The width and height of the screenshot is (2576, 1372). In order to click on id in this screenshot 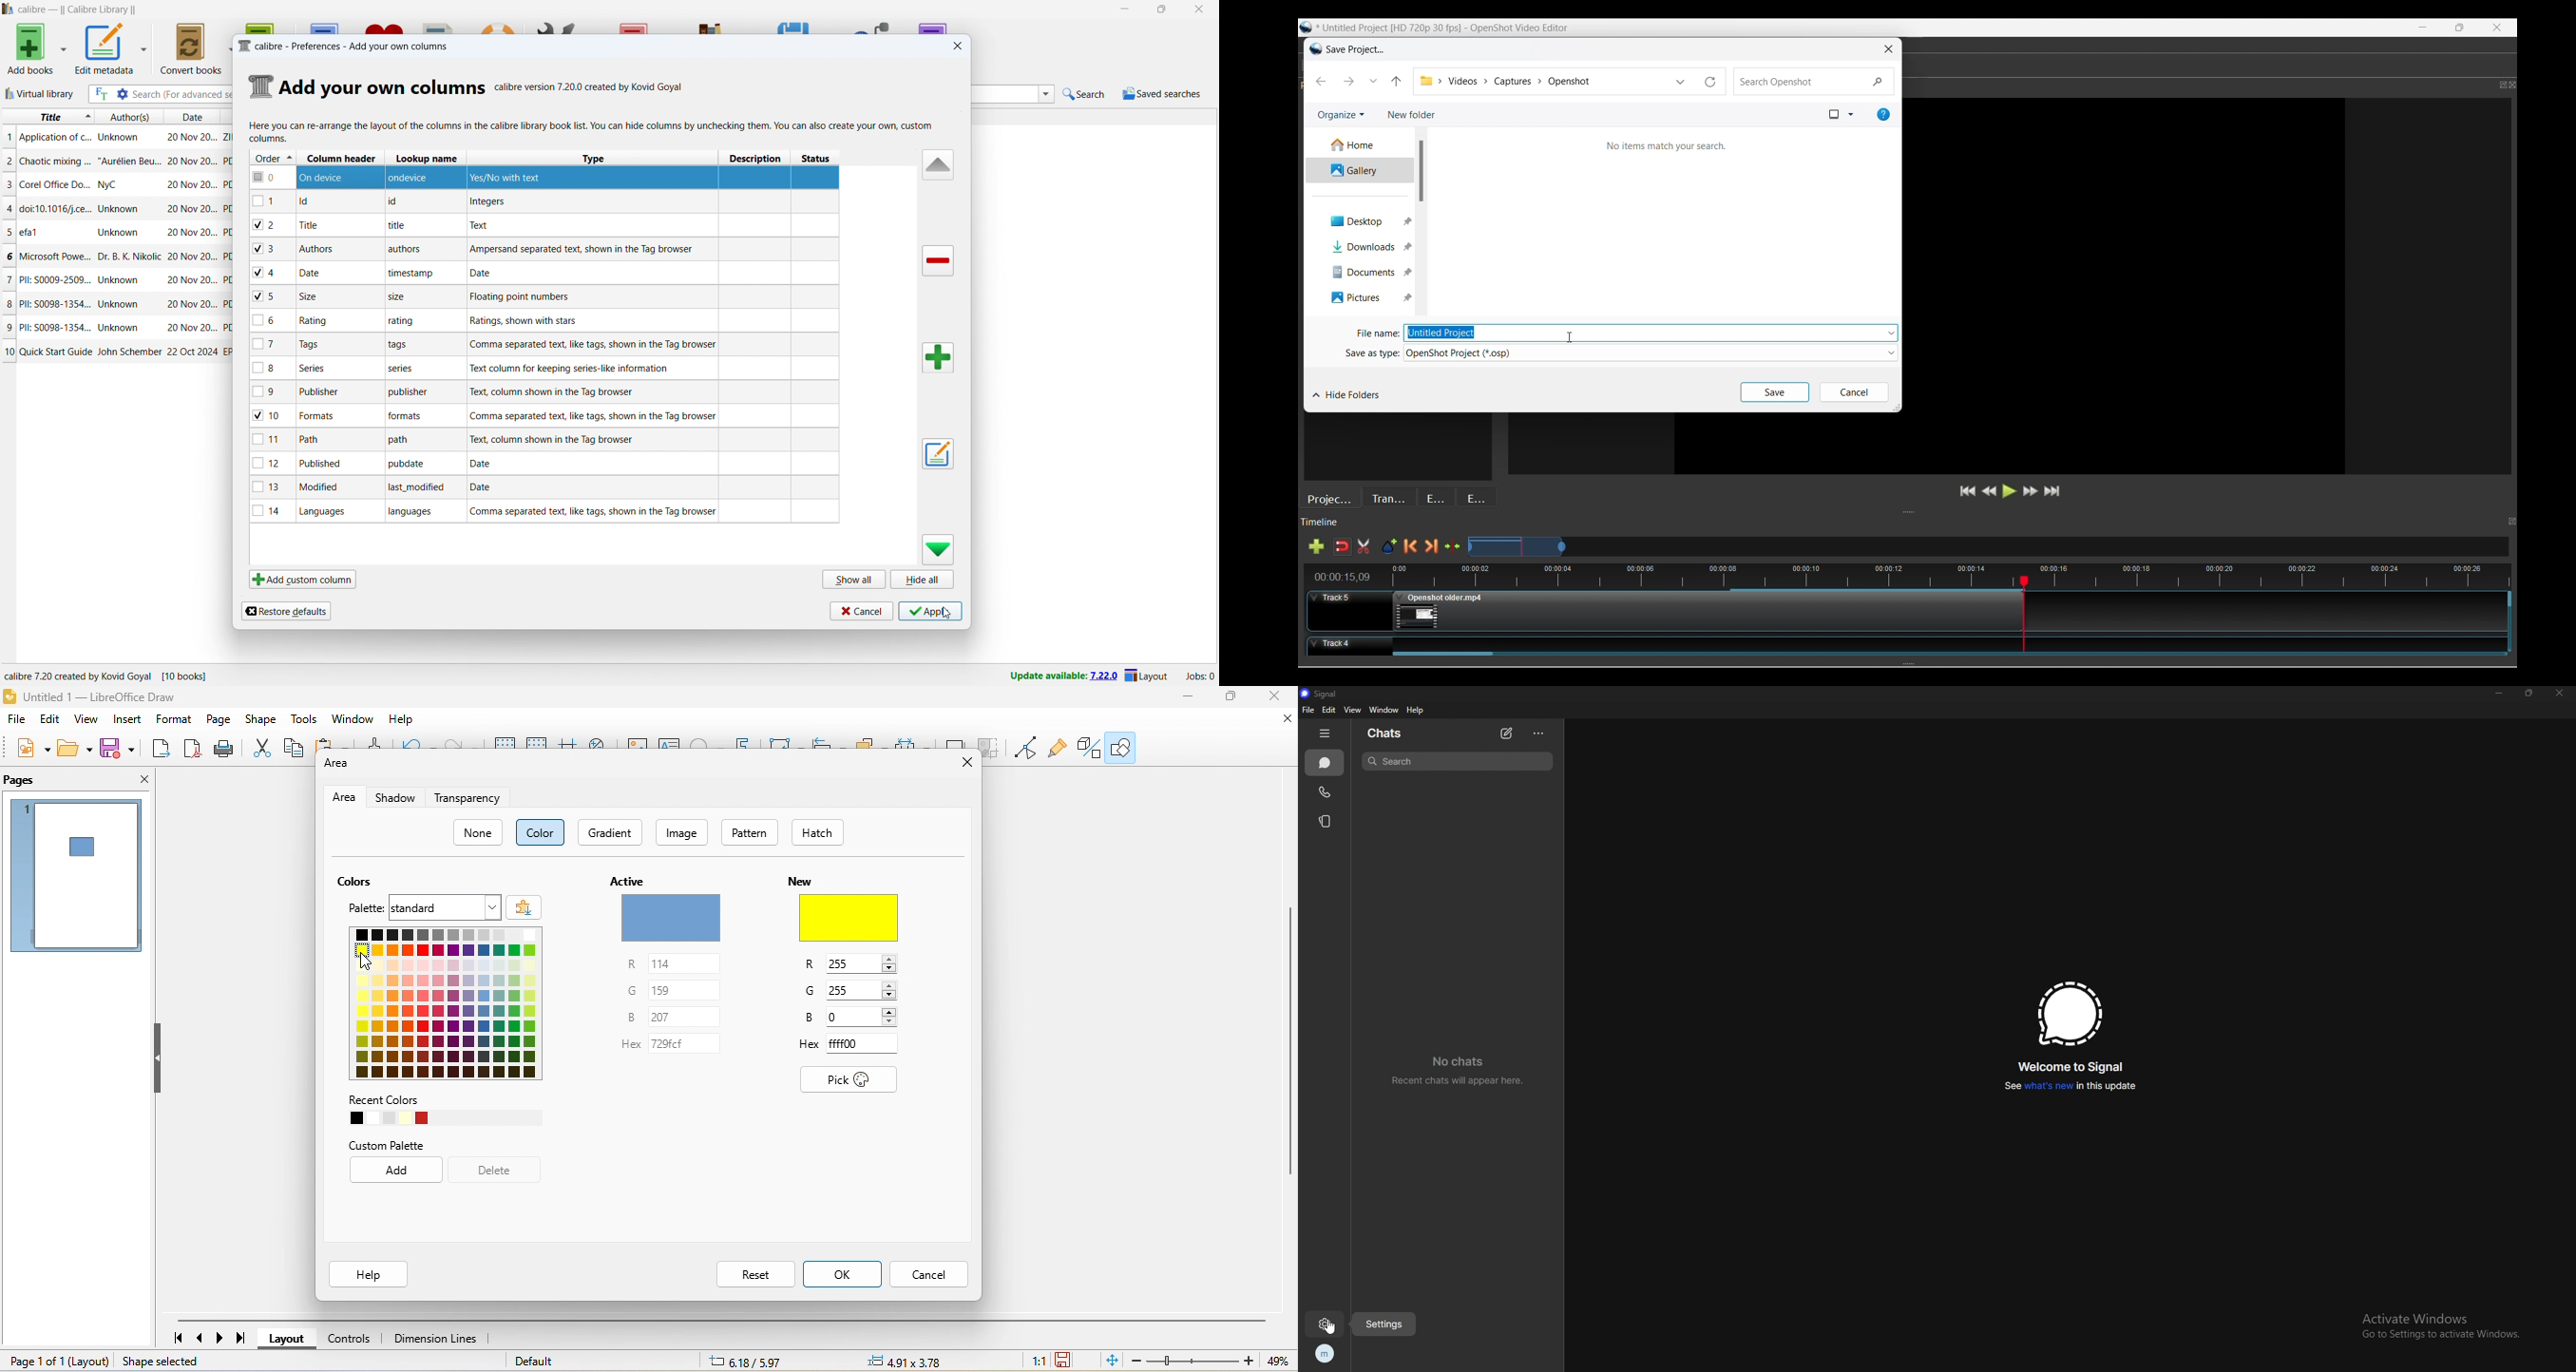, I will do `click(395, 202)`.